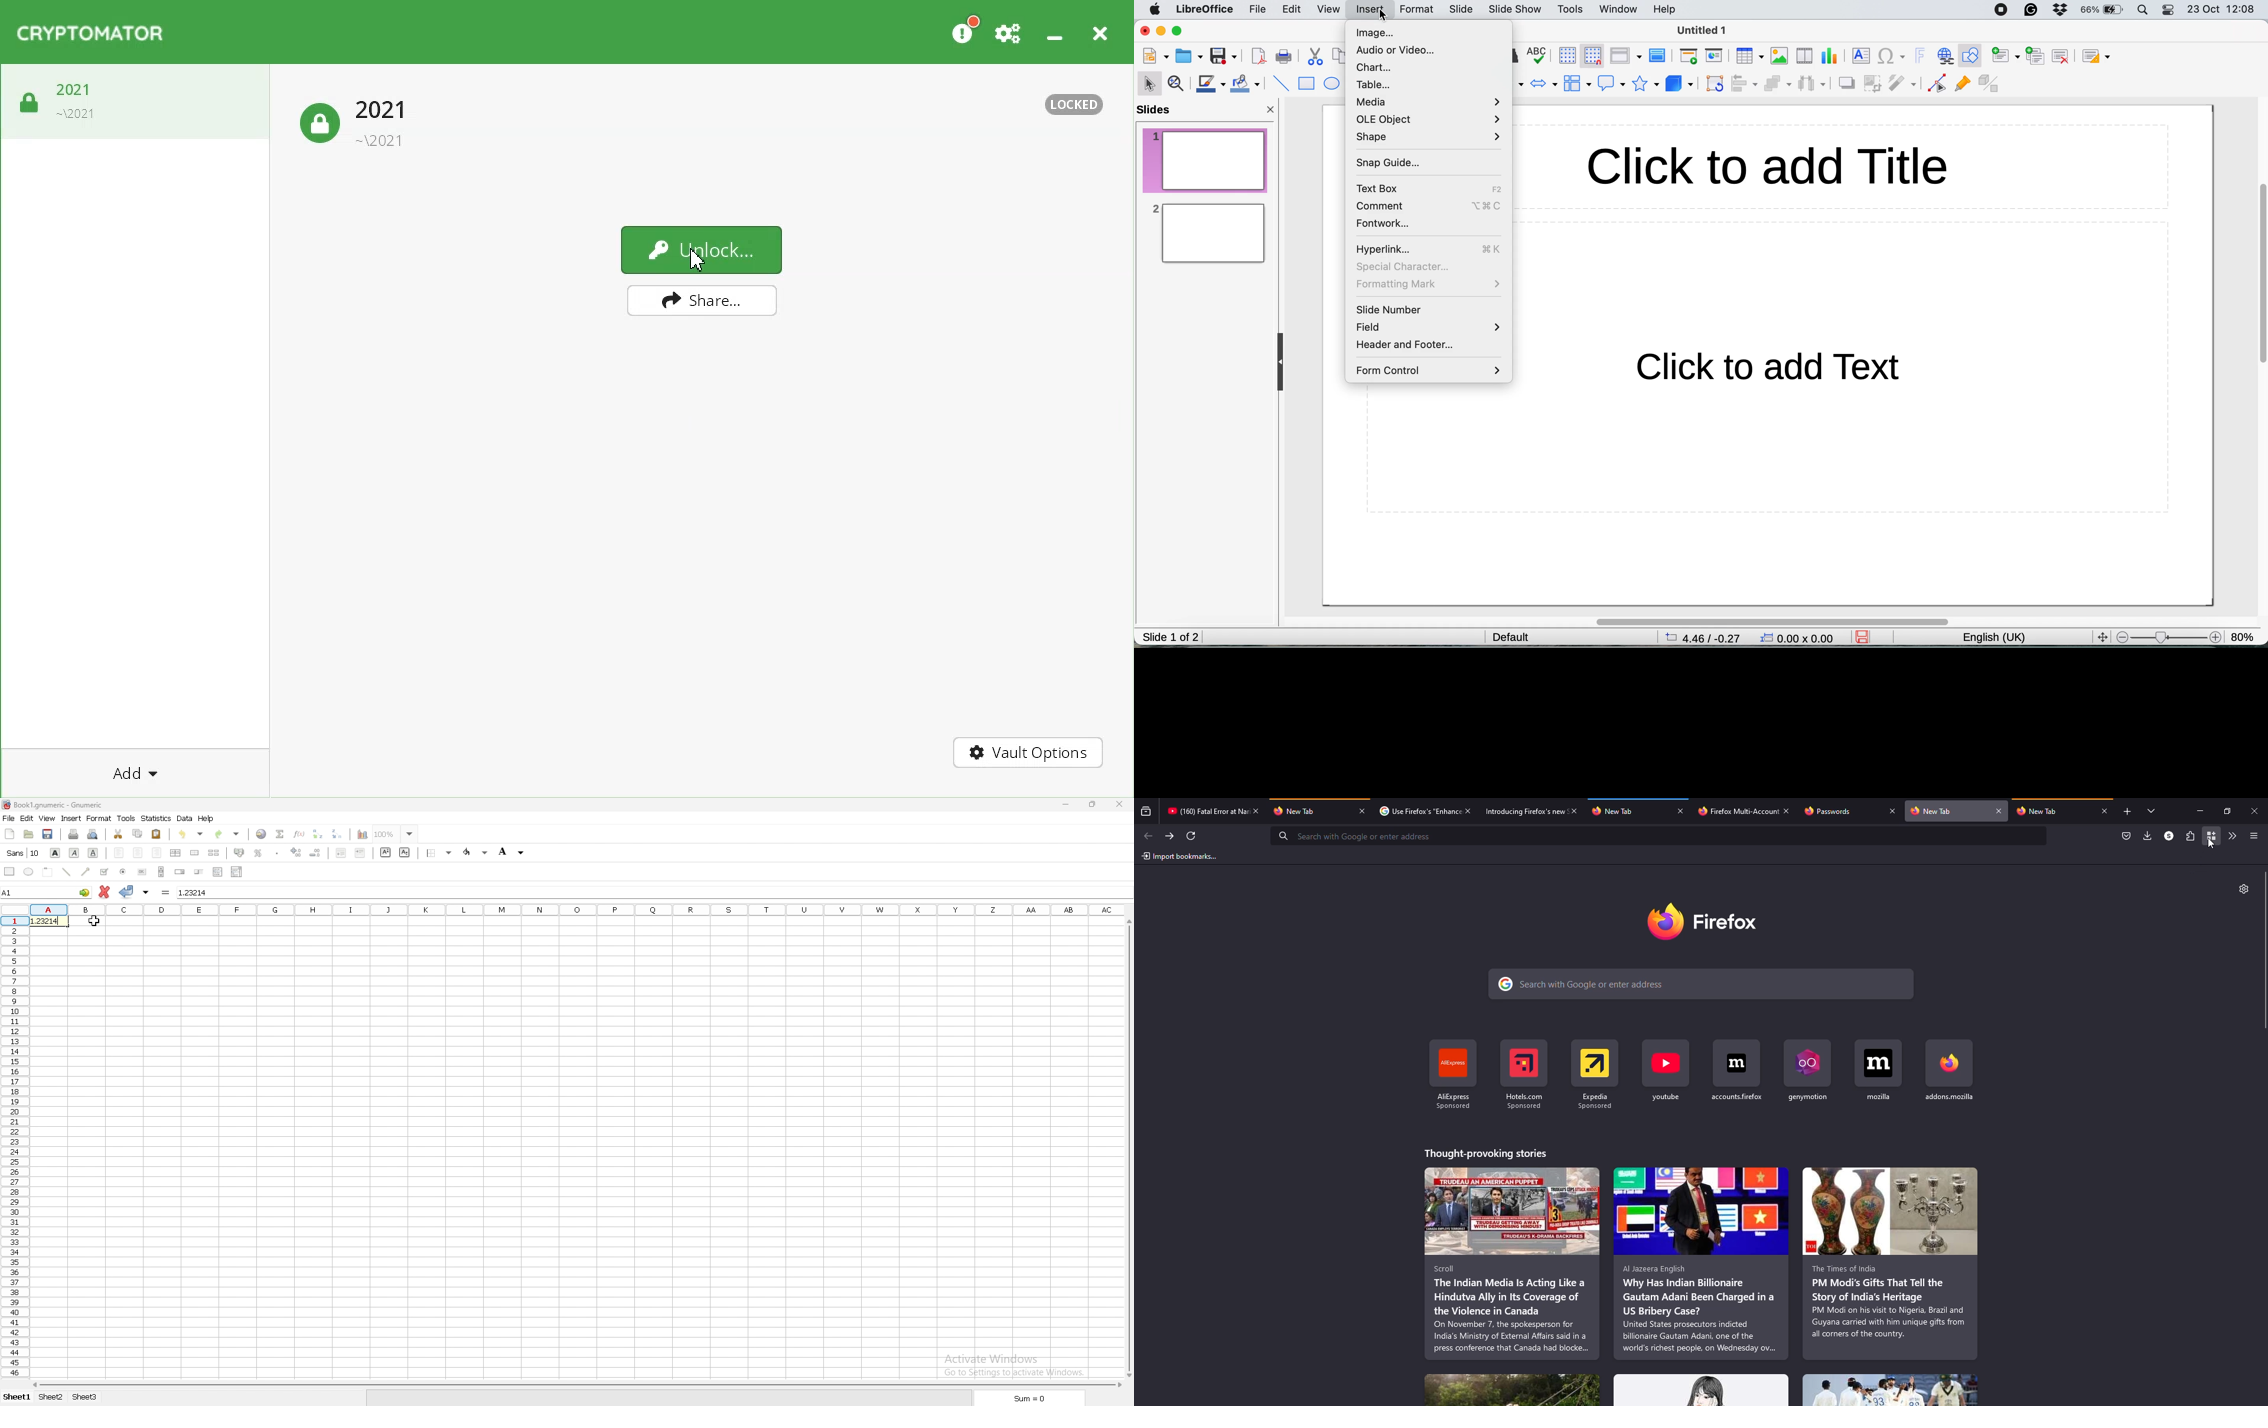  Describe the element at coordinates (1386, 16) in the screenshot. I see `cursor` at that location.